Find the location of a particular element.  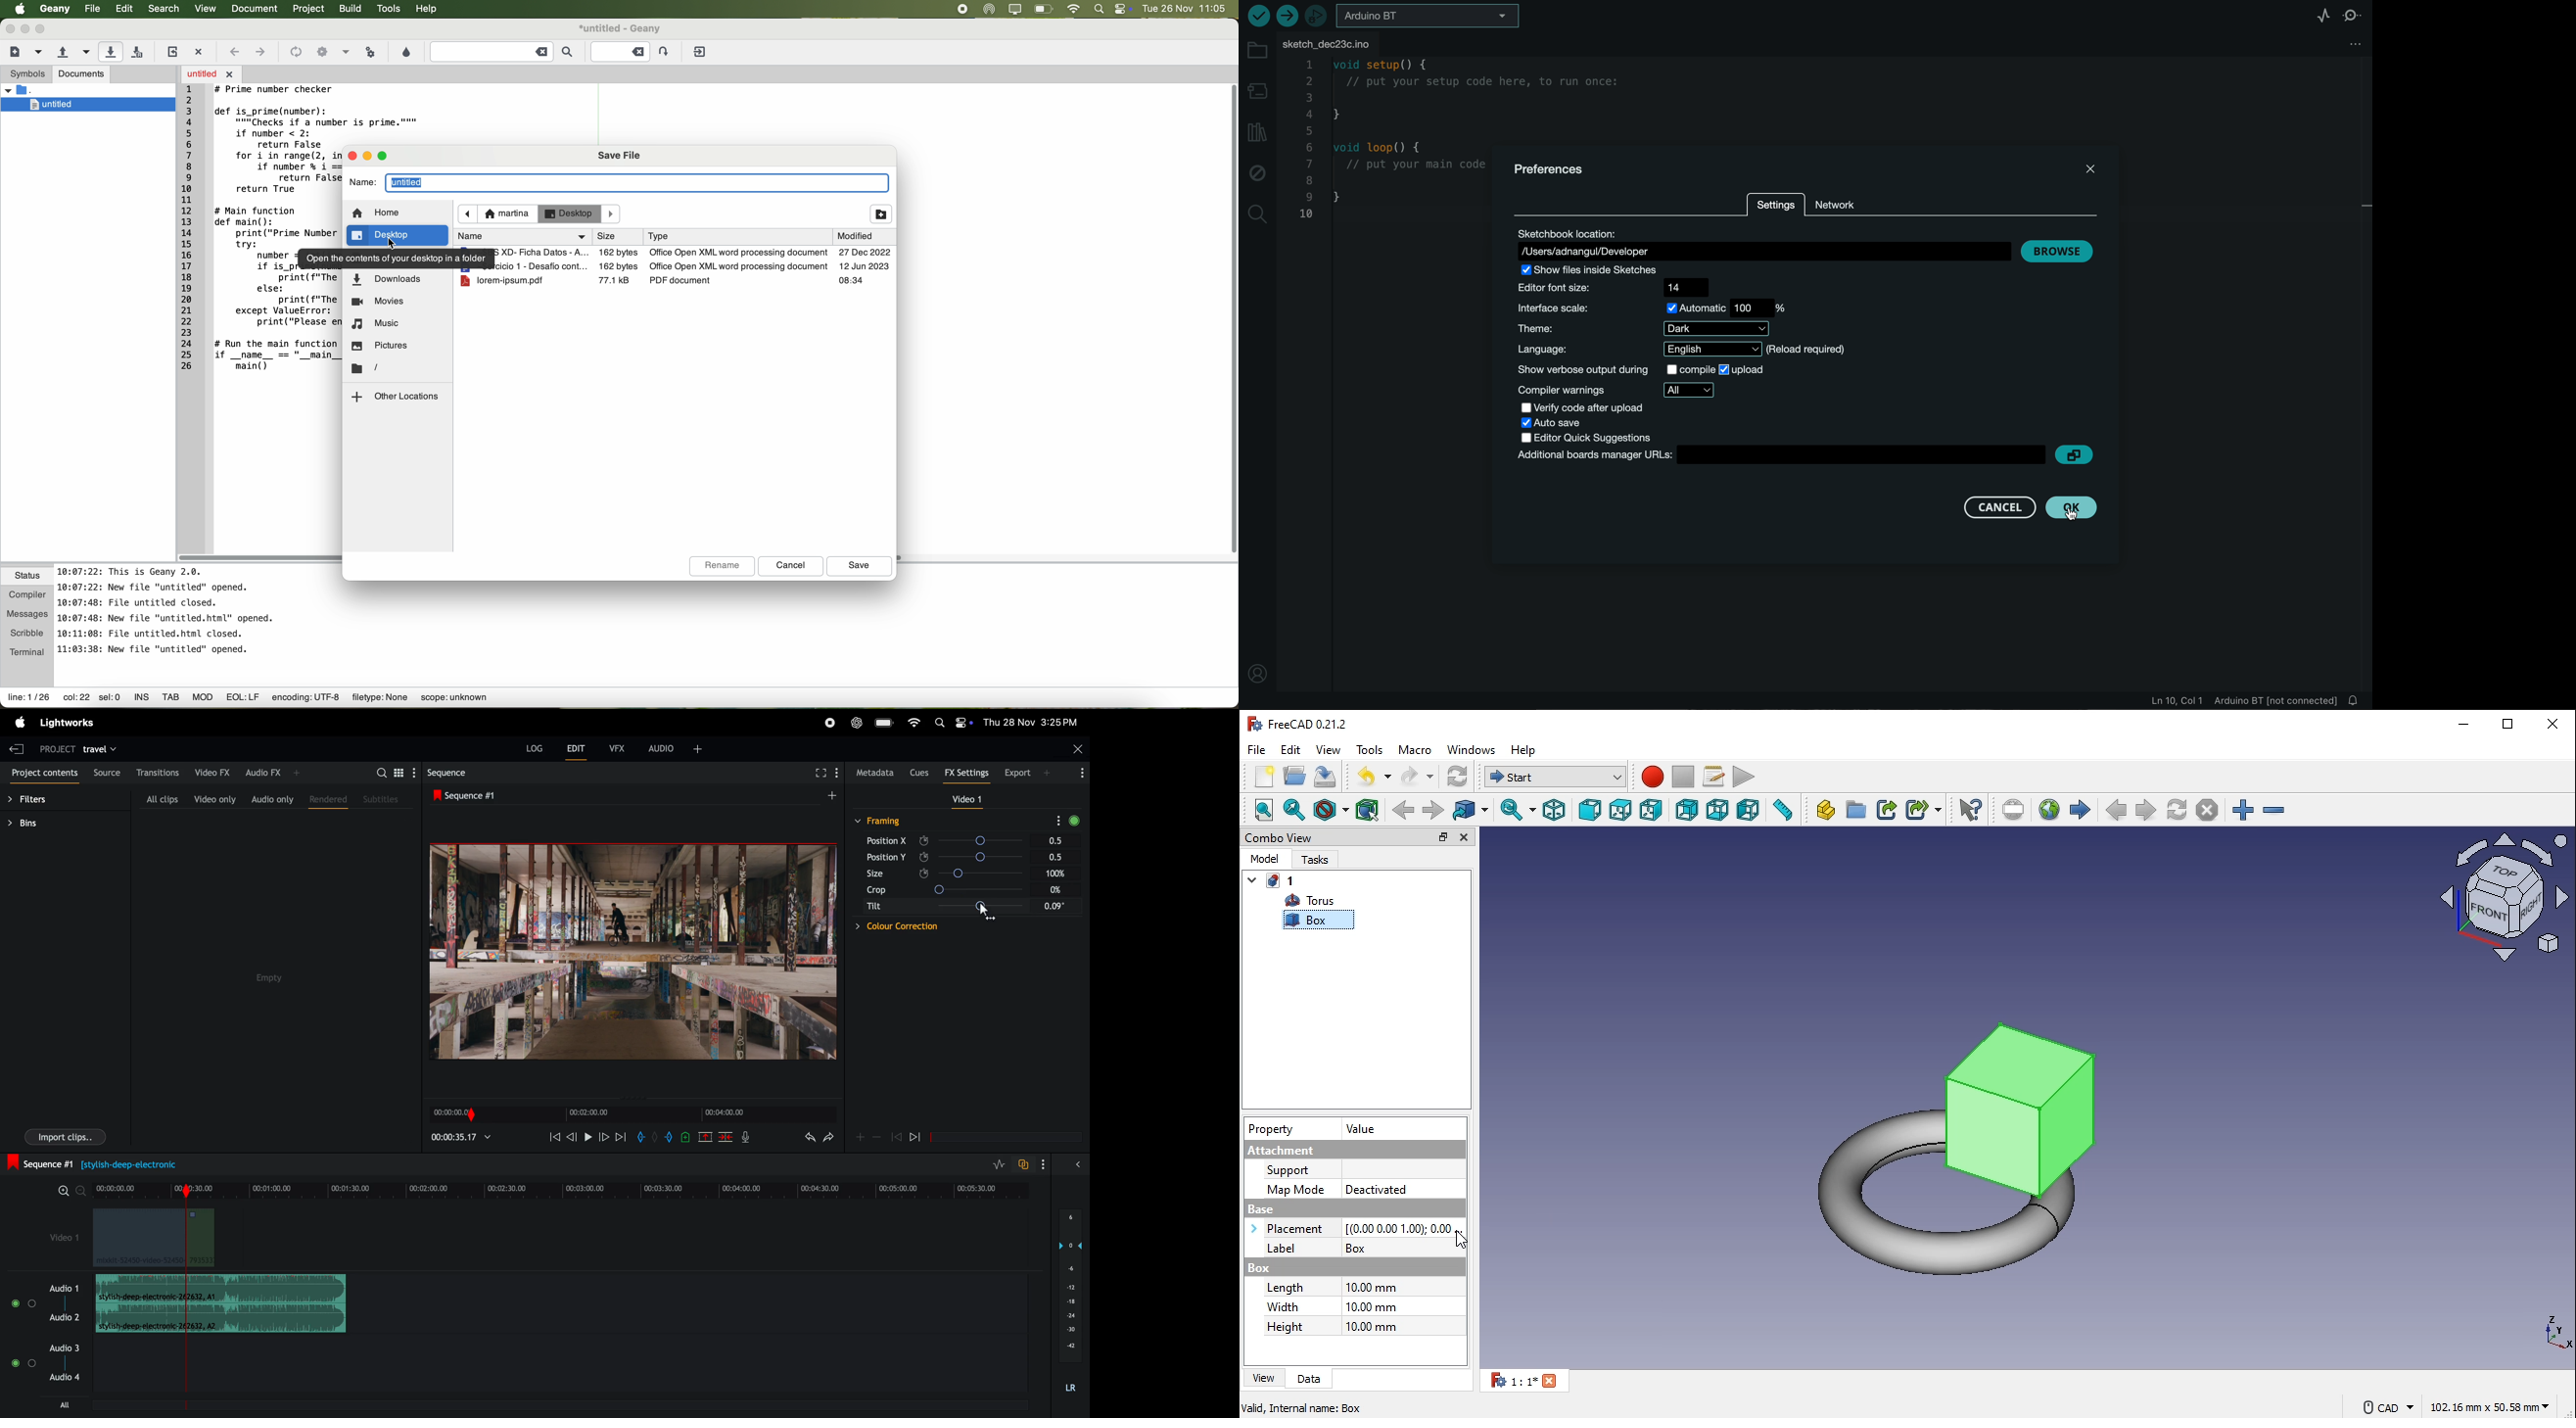

© cad is located at coordinates (2383, 1405).